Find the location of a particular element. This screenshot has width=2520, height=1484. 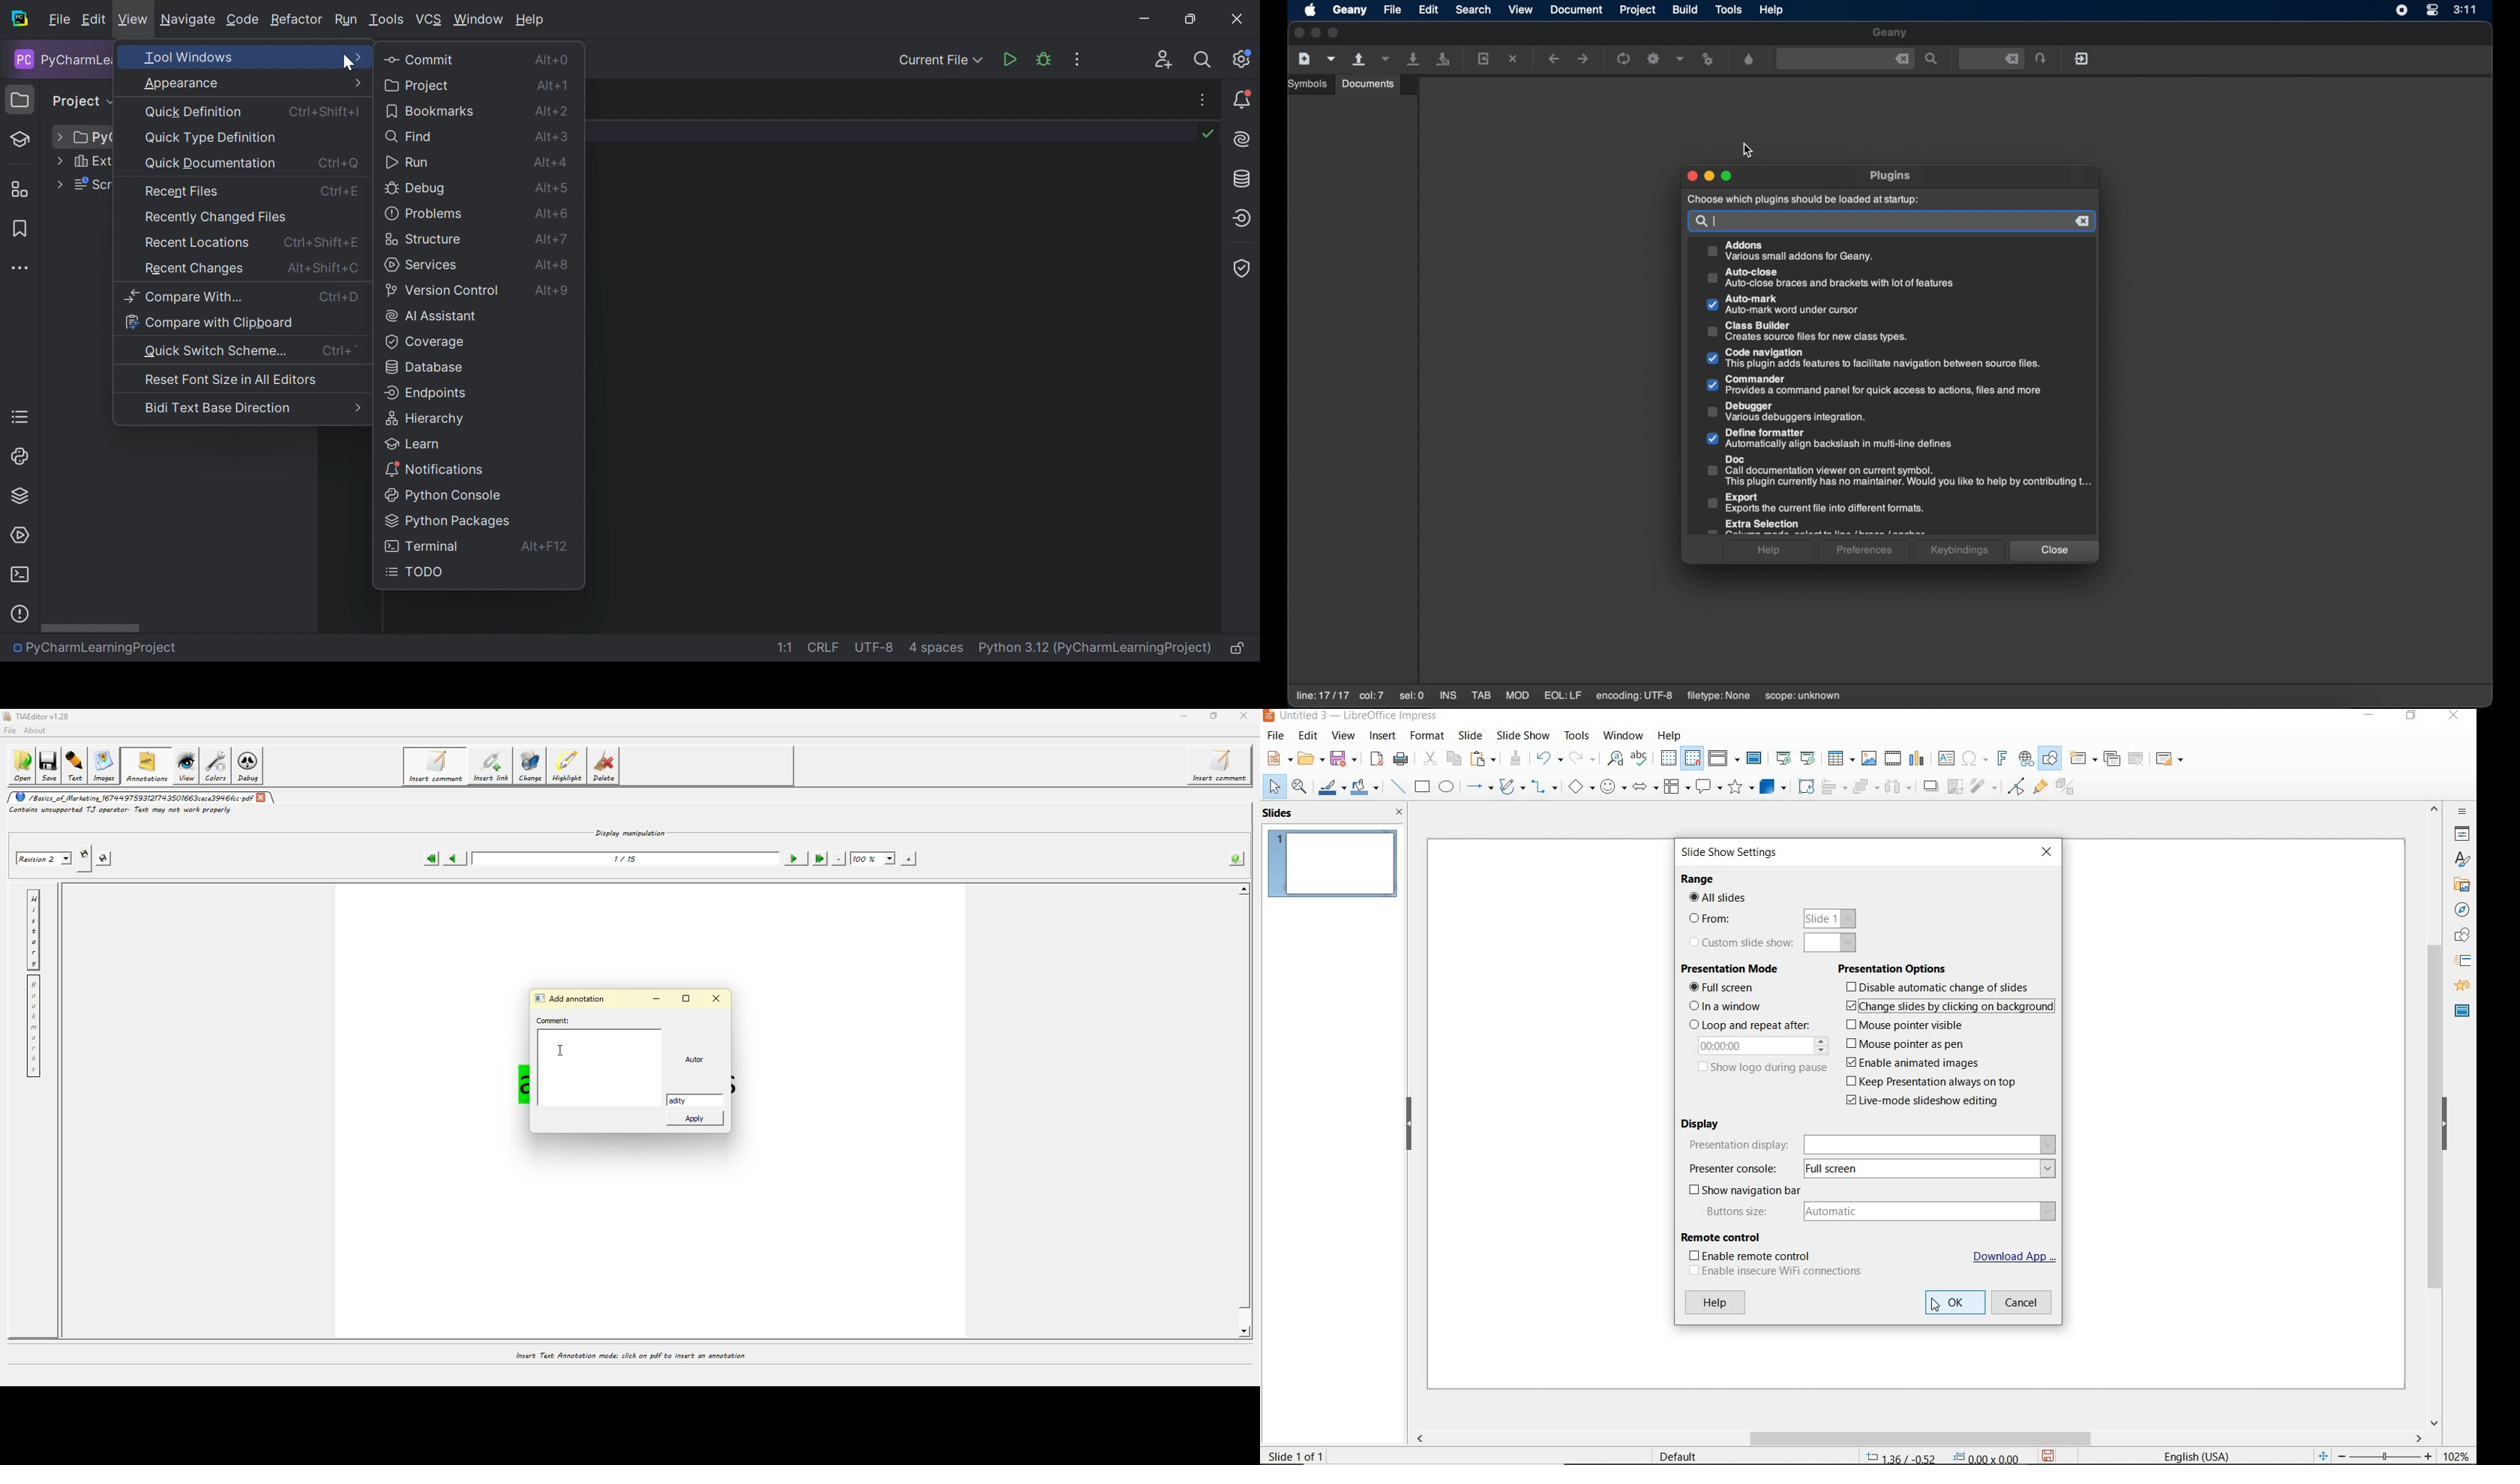

POSITION AND SIZE is located at coordinates (1940, 1456).